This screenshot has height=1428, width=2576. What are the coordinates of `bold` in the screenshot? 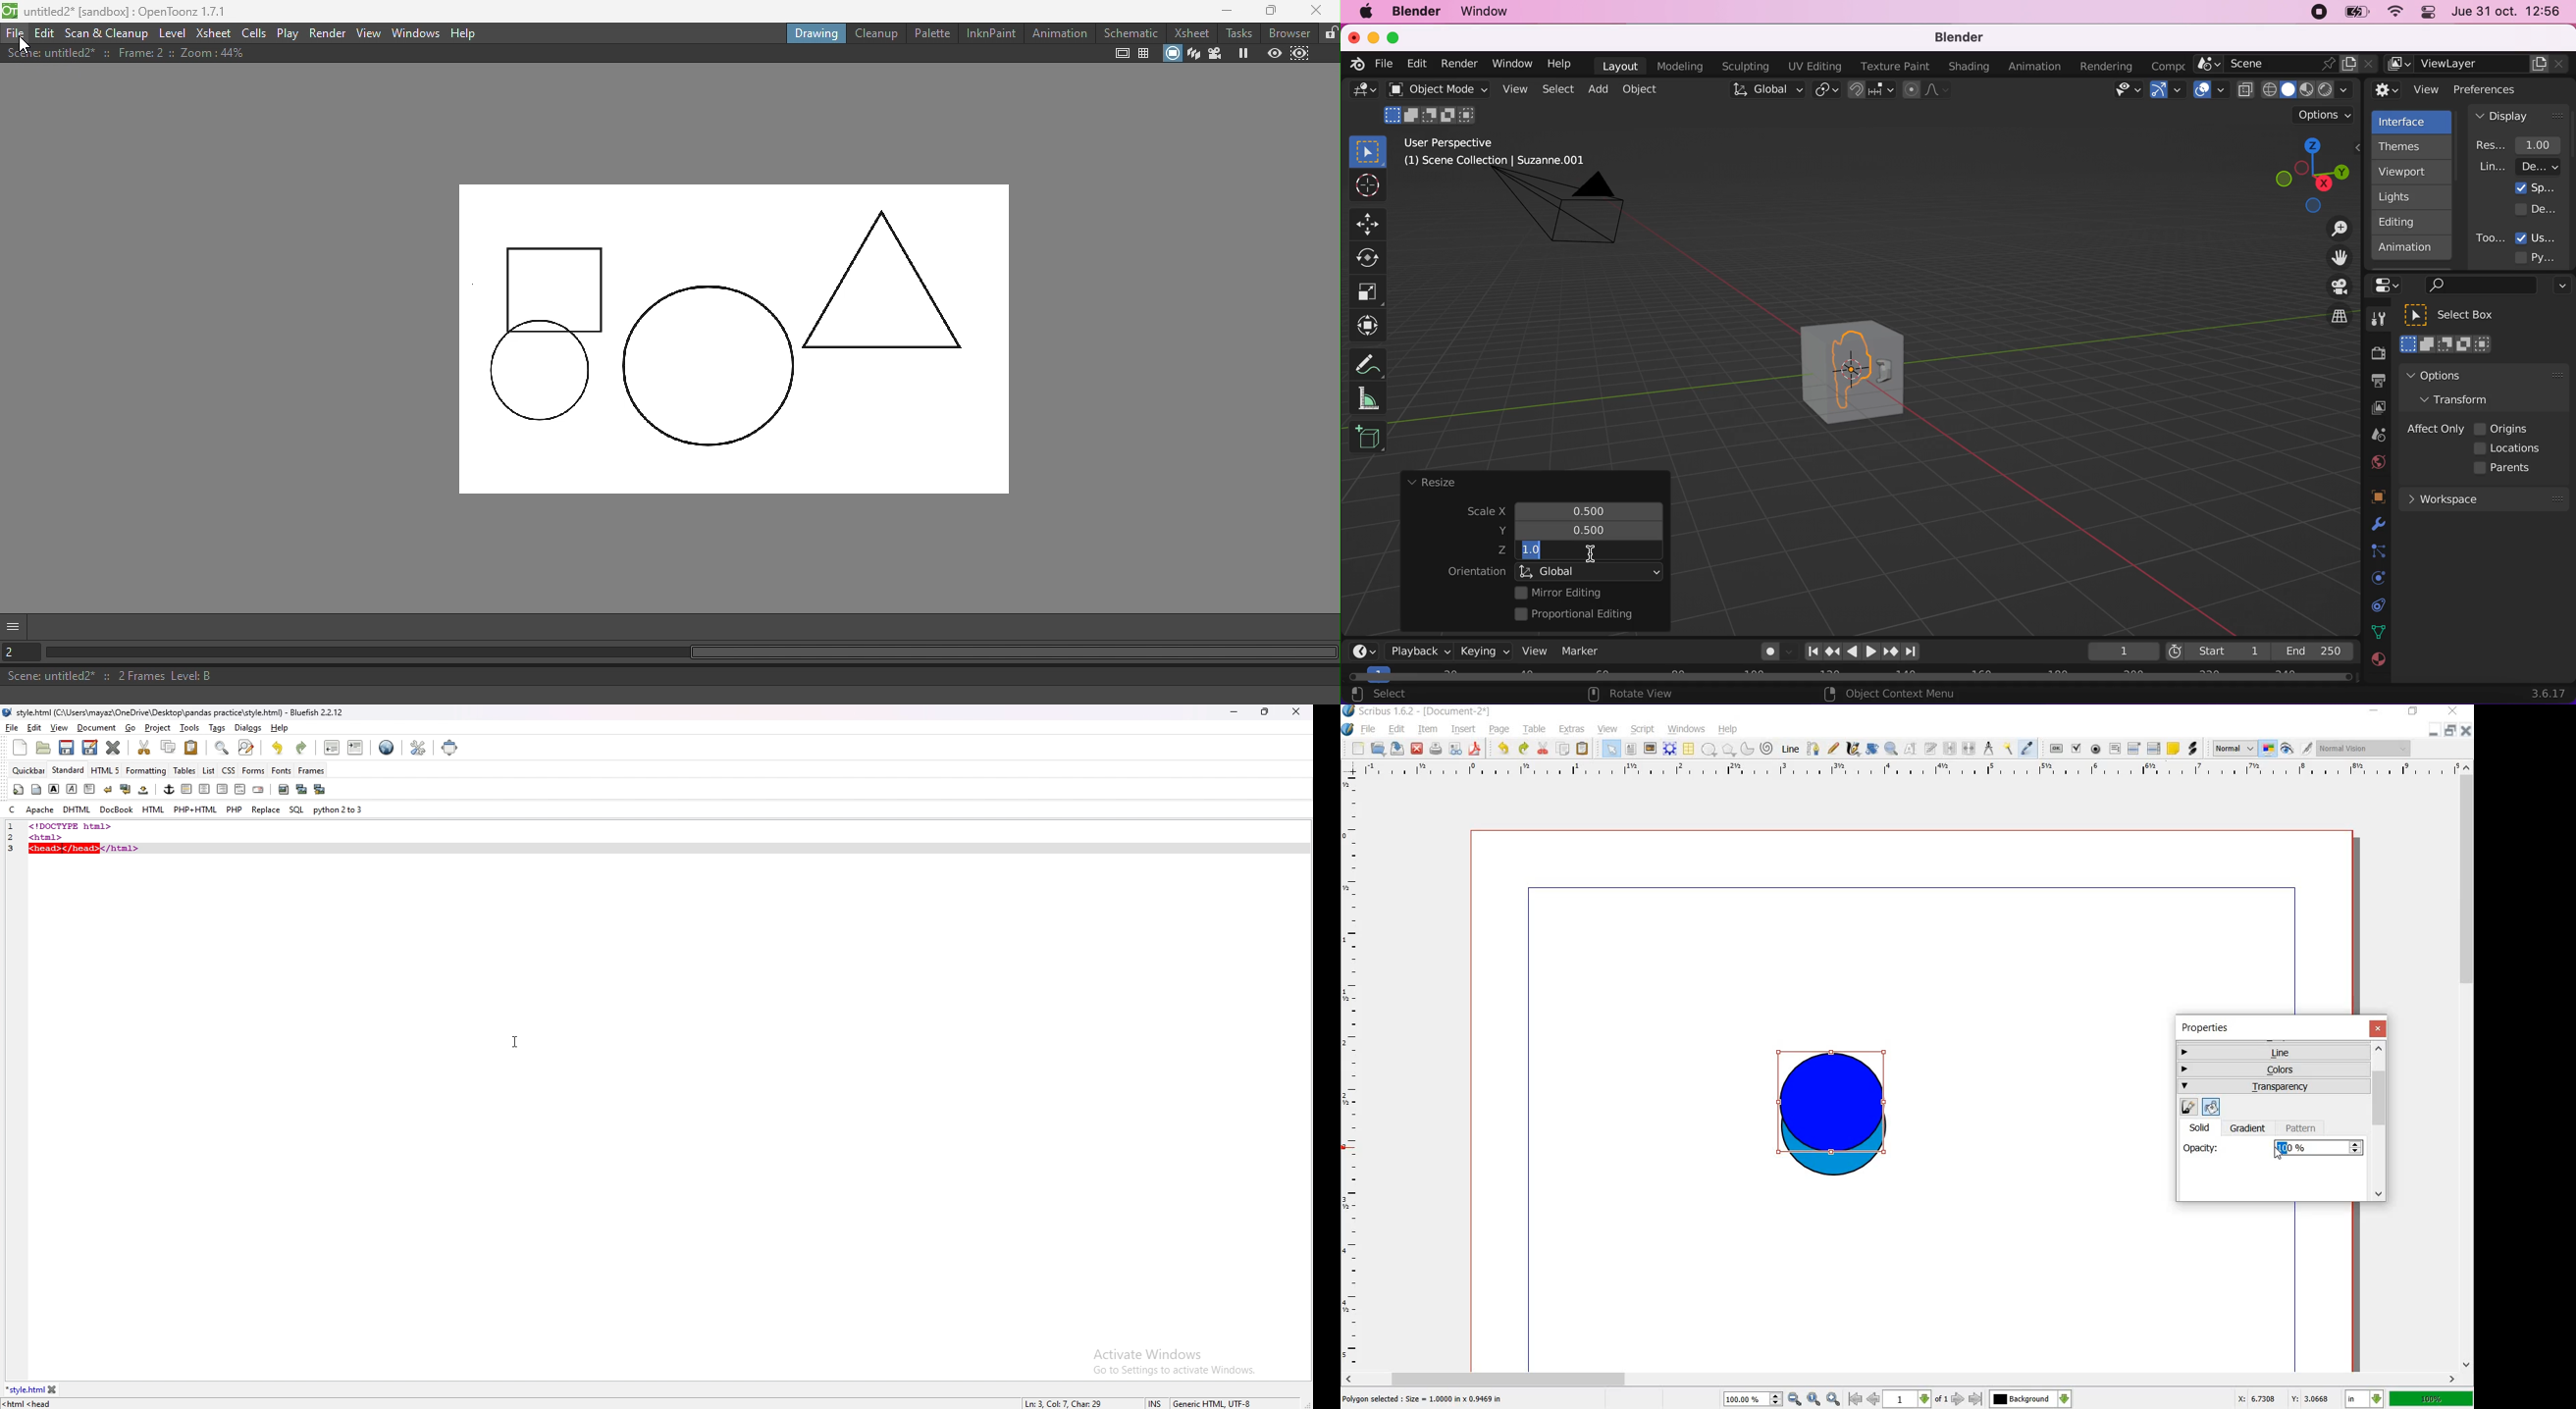 It's located at (54, 789).